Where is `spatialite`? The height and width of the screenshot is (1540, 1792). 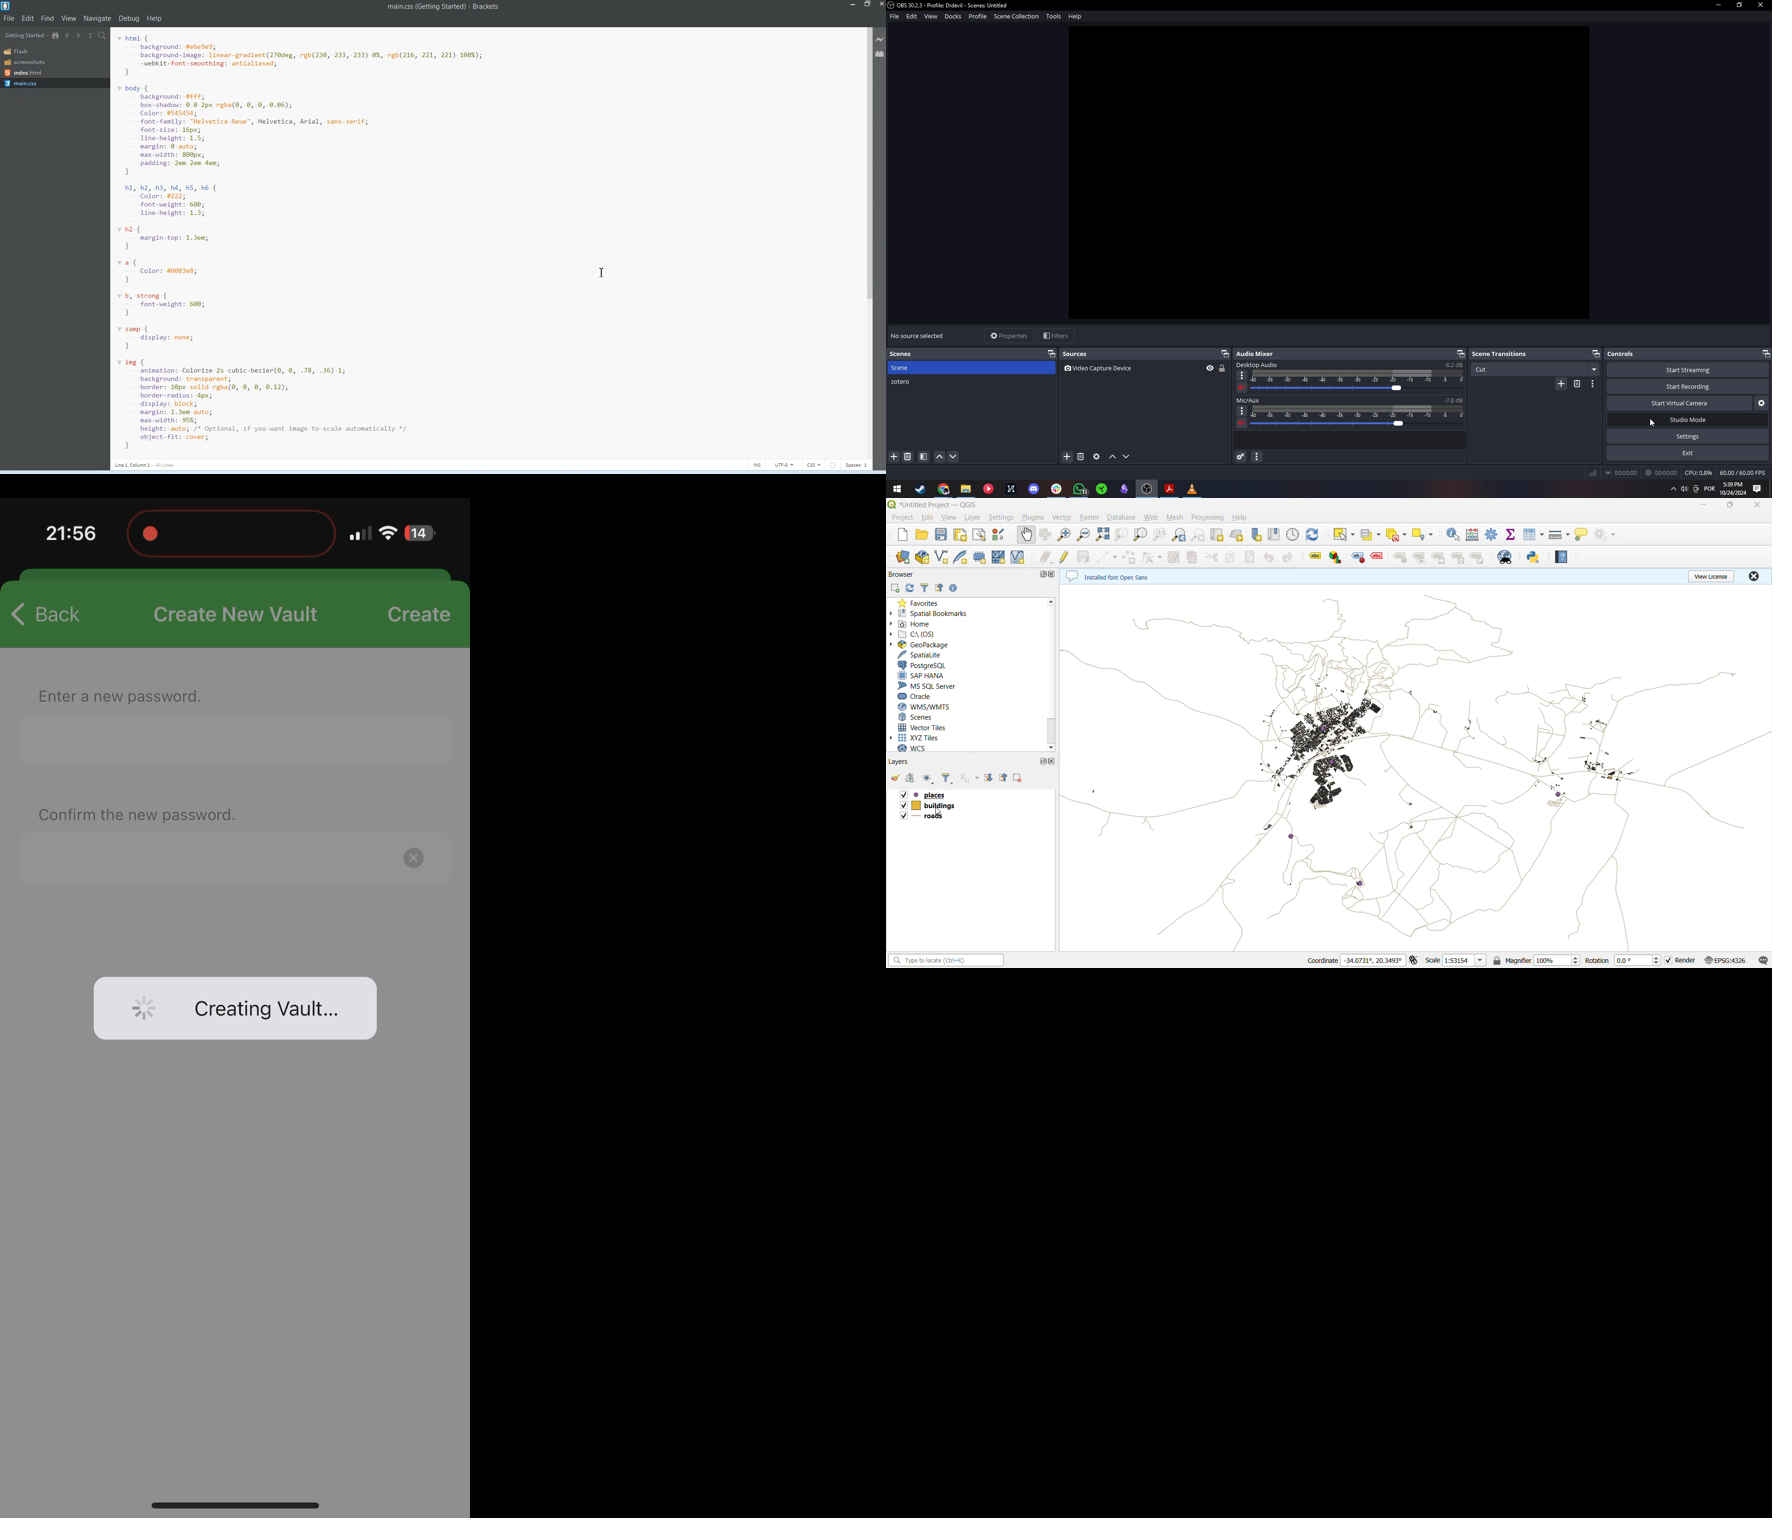 spatialite is located at coordinates (922, 656).